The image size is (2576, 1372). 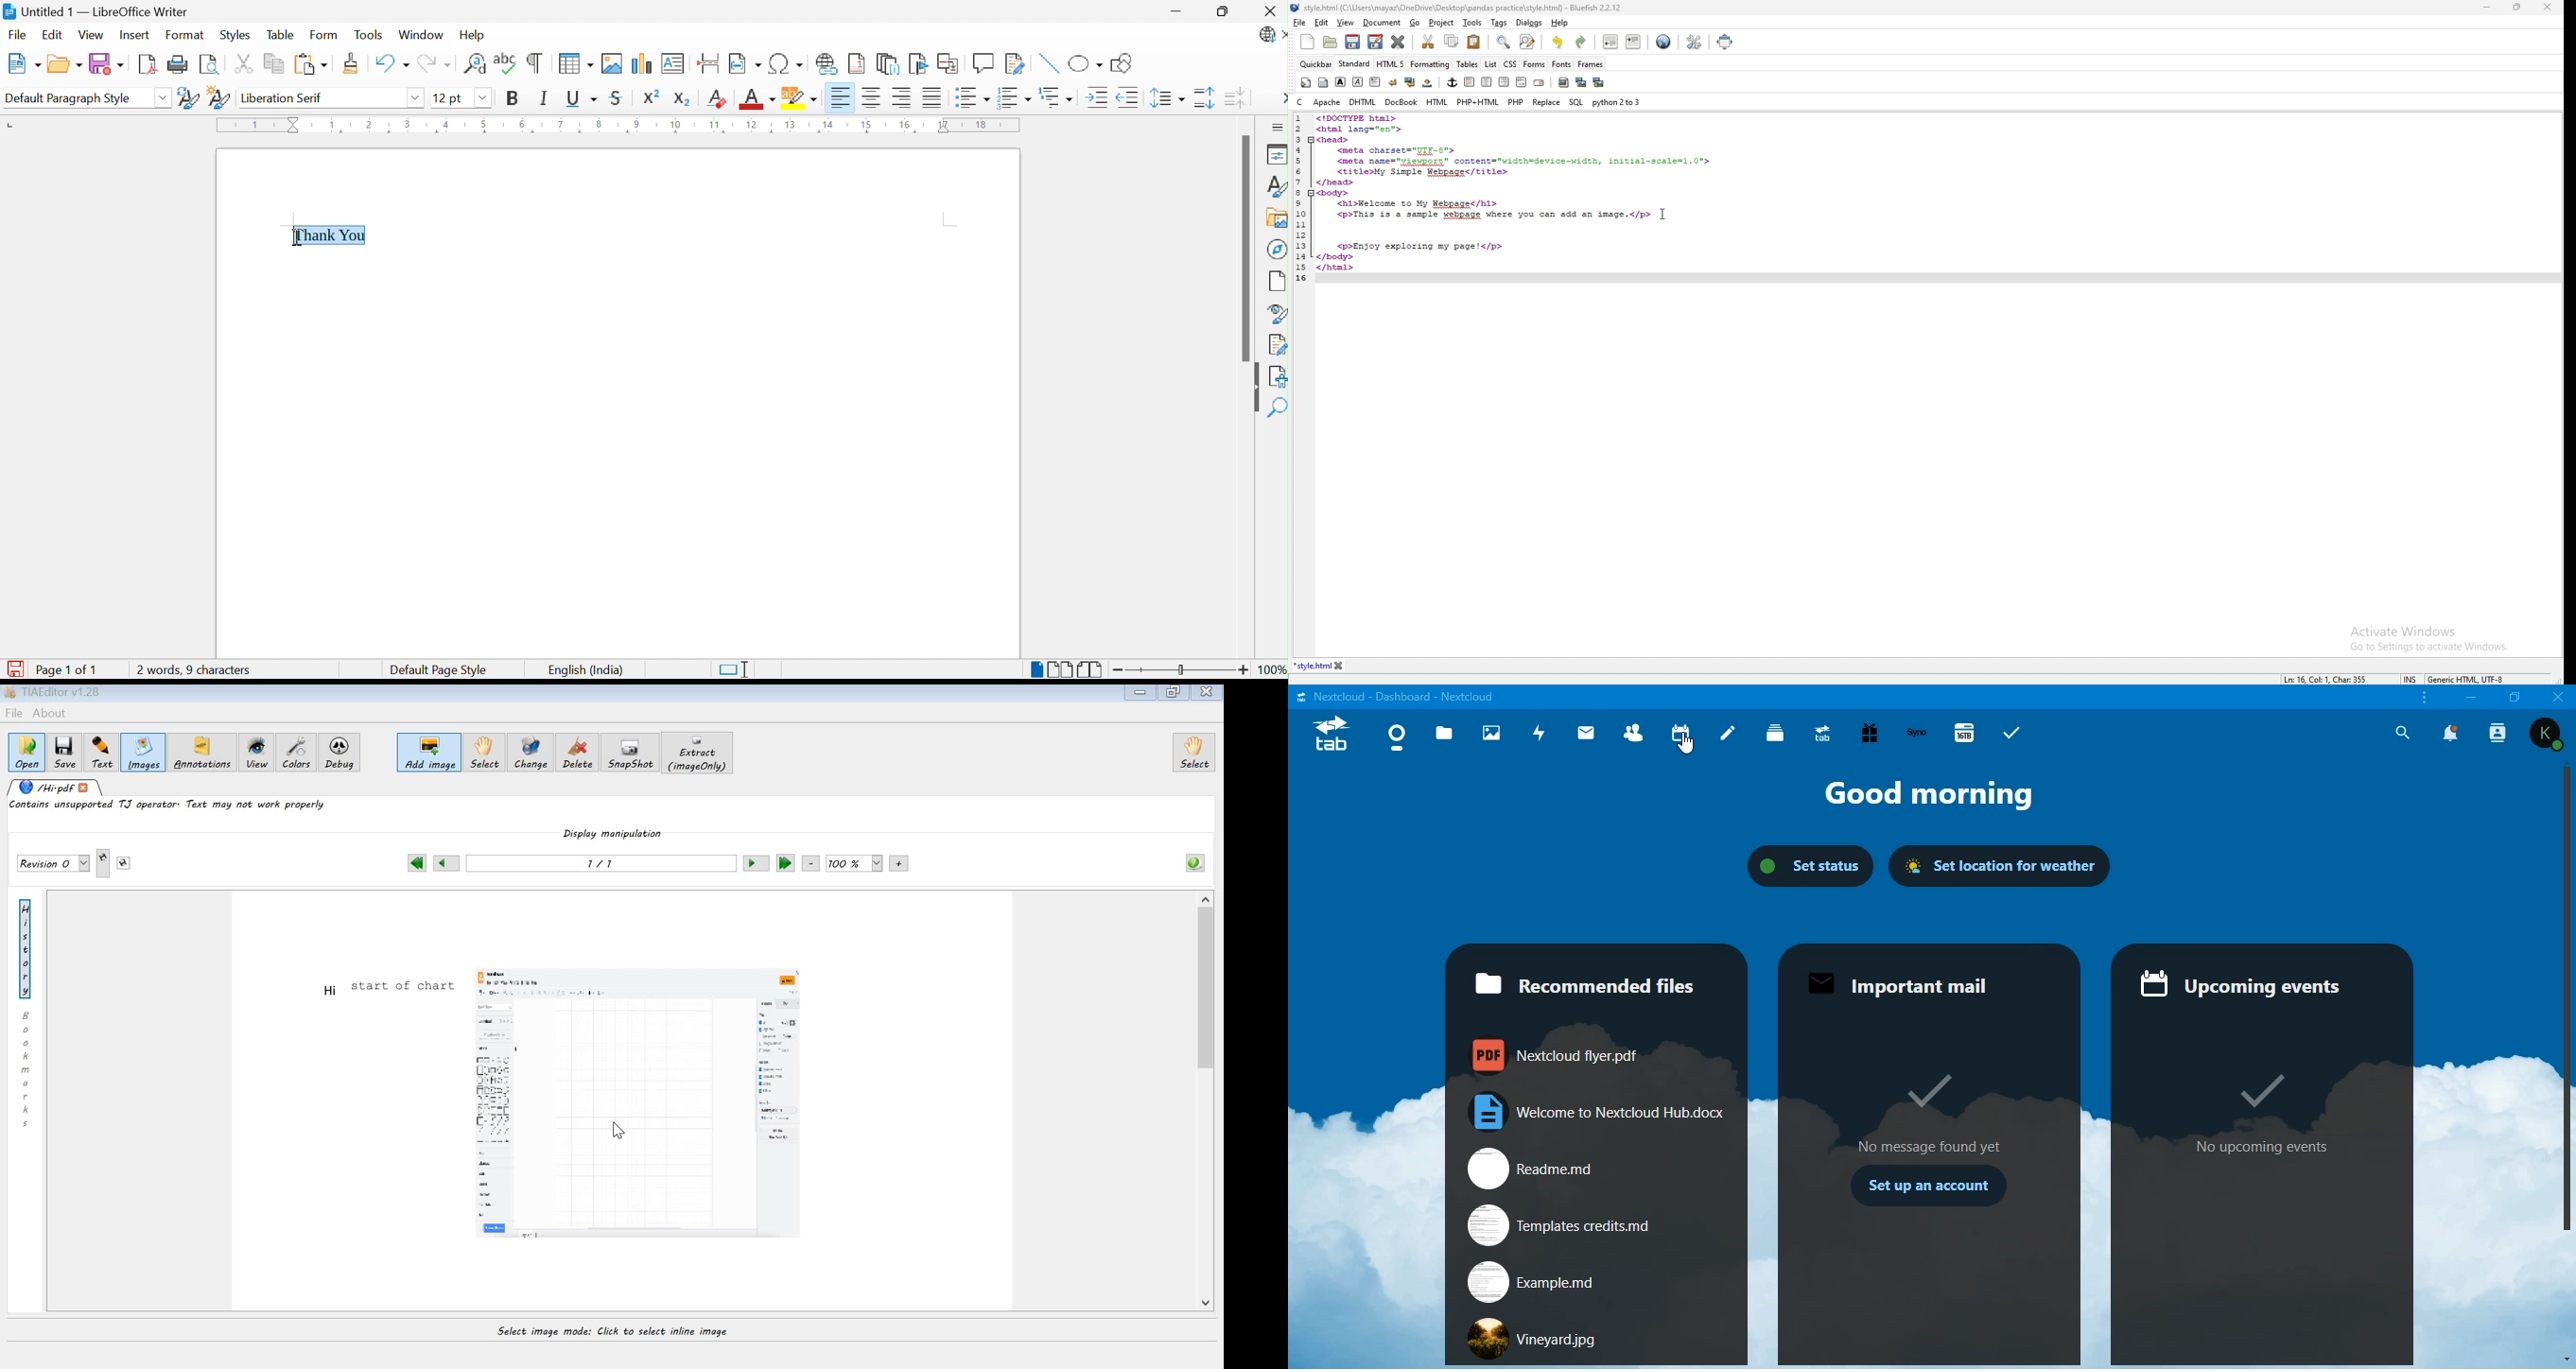 What do you see at coordinates (708, 63) in the screenshot?
I see `Insert Page Break` at bounding box center [708, 63].